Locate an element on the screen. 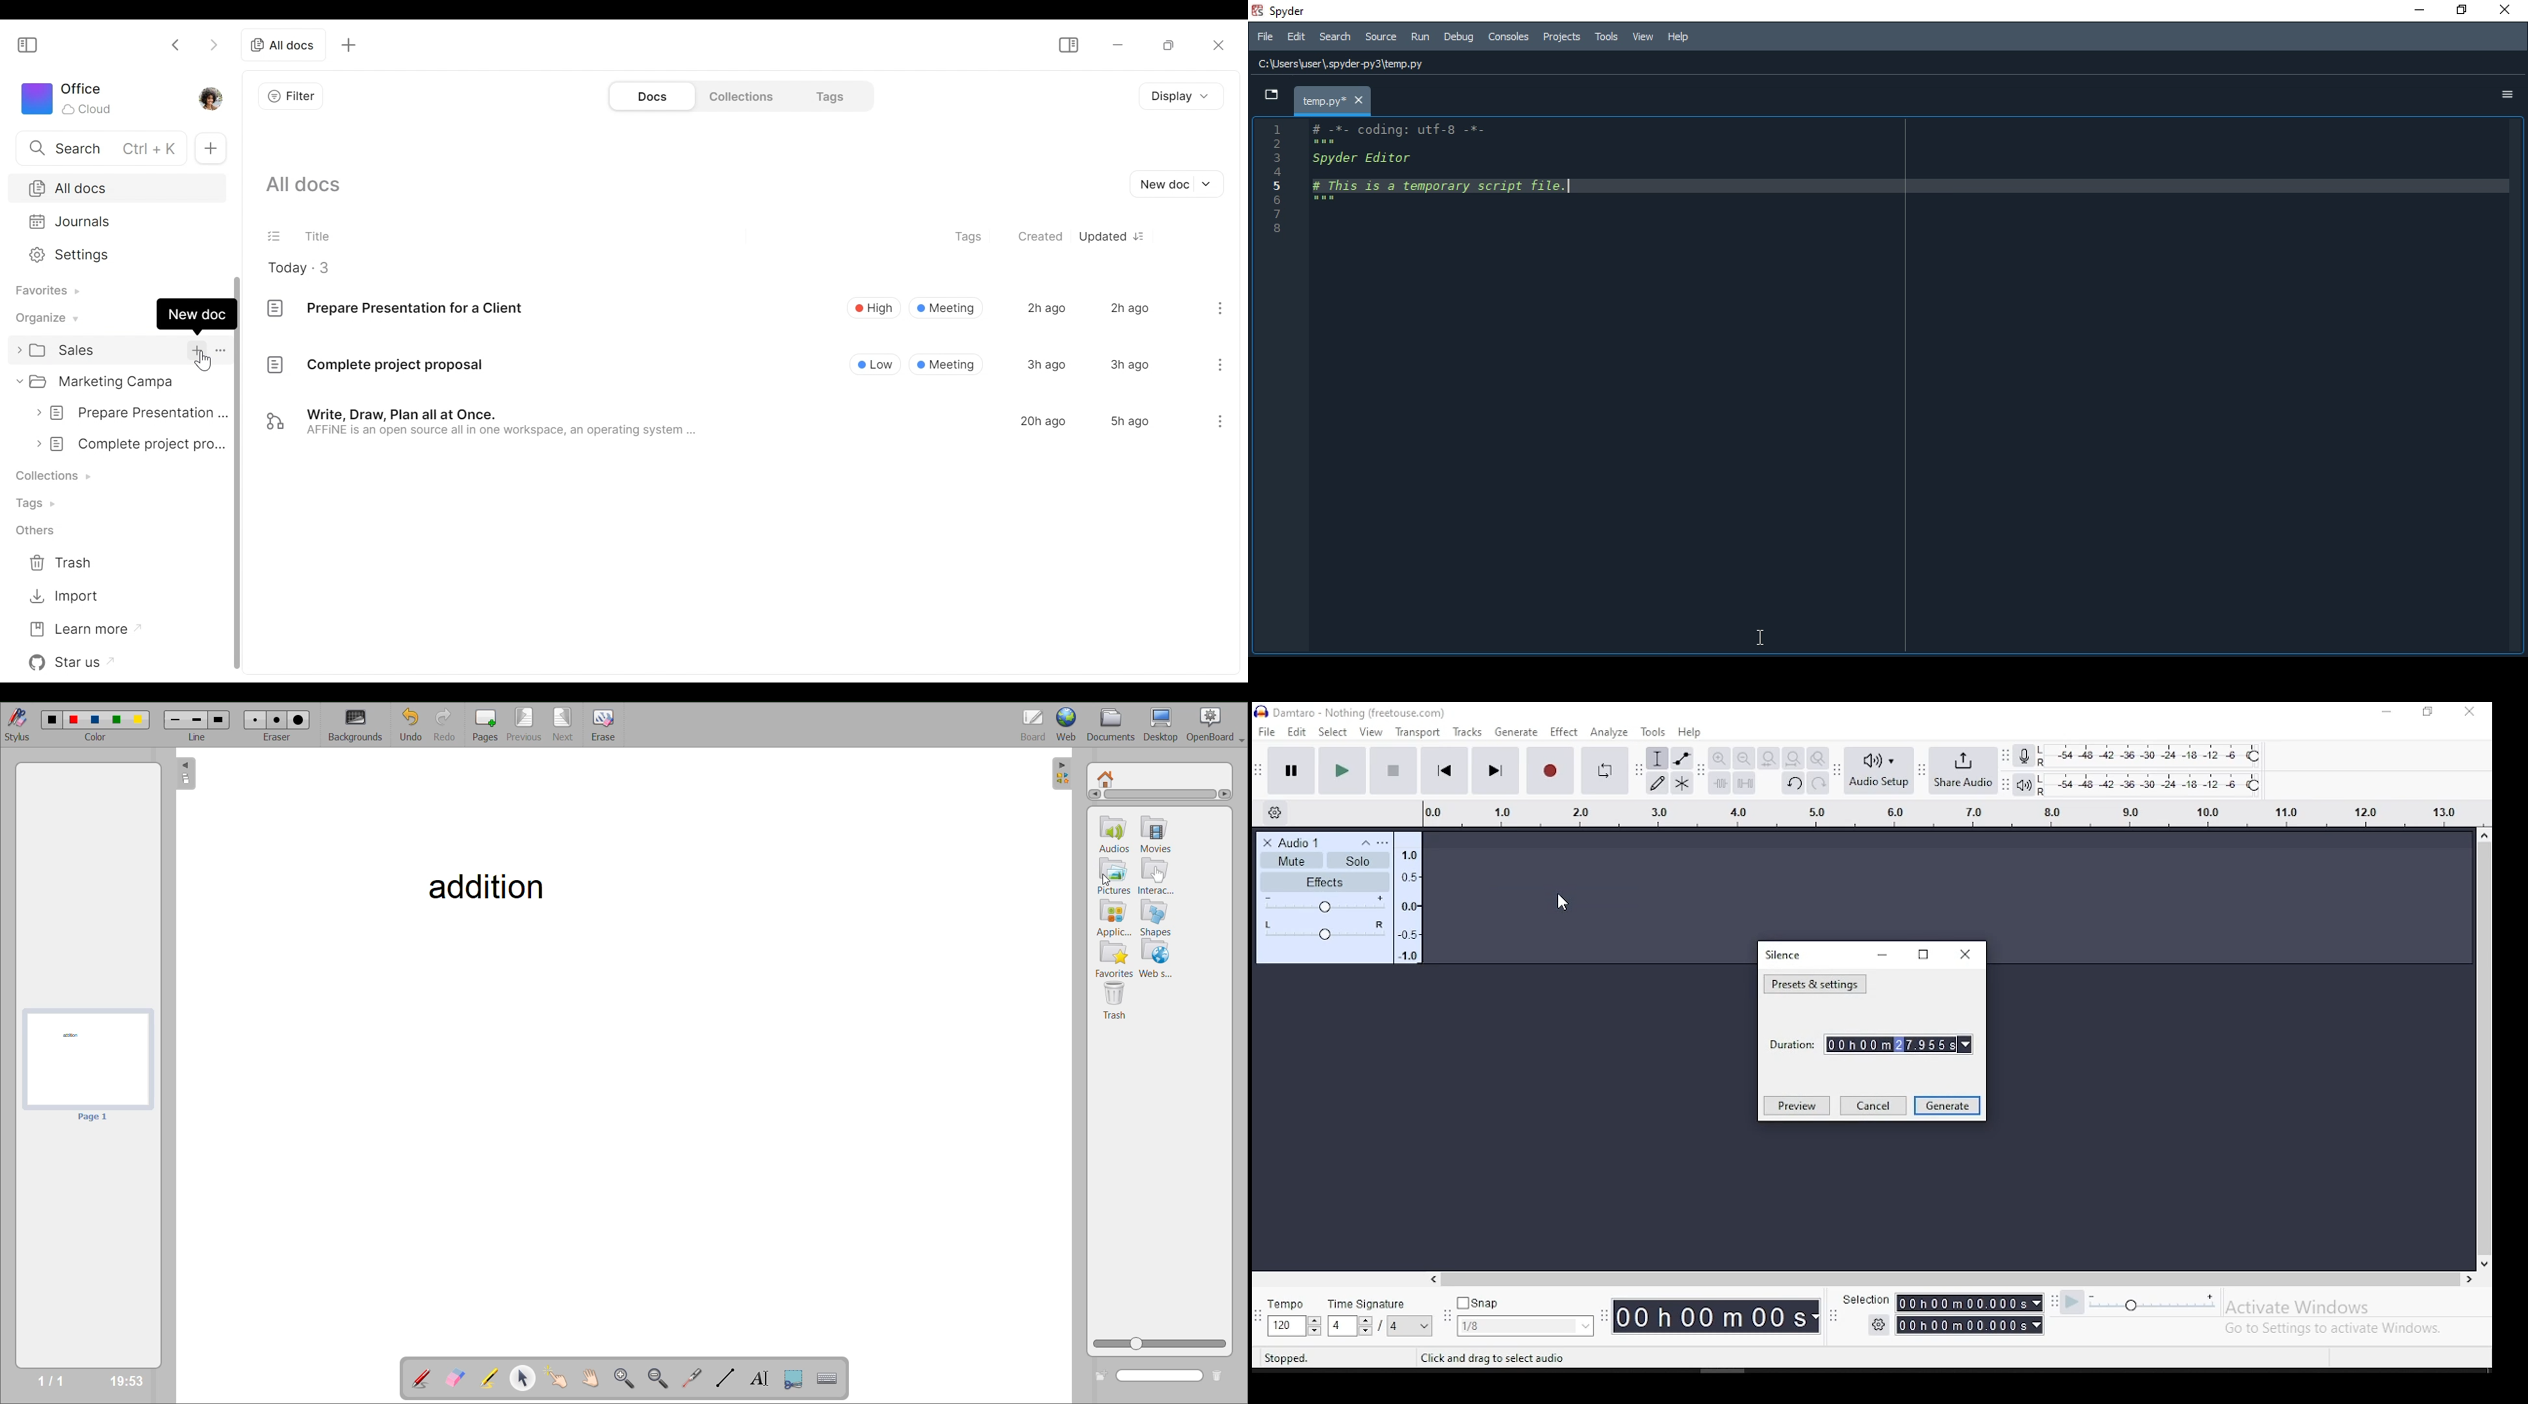 Image resolution: width=2548 pixels, height=1428 pixels. View is located at coordinates (1644, 38).